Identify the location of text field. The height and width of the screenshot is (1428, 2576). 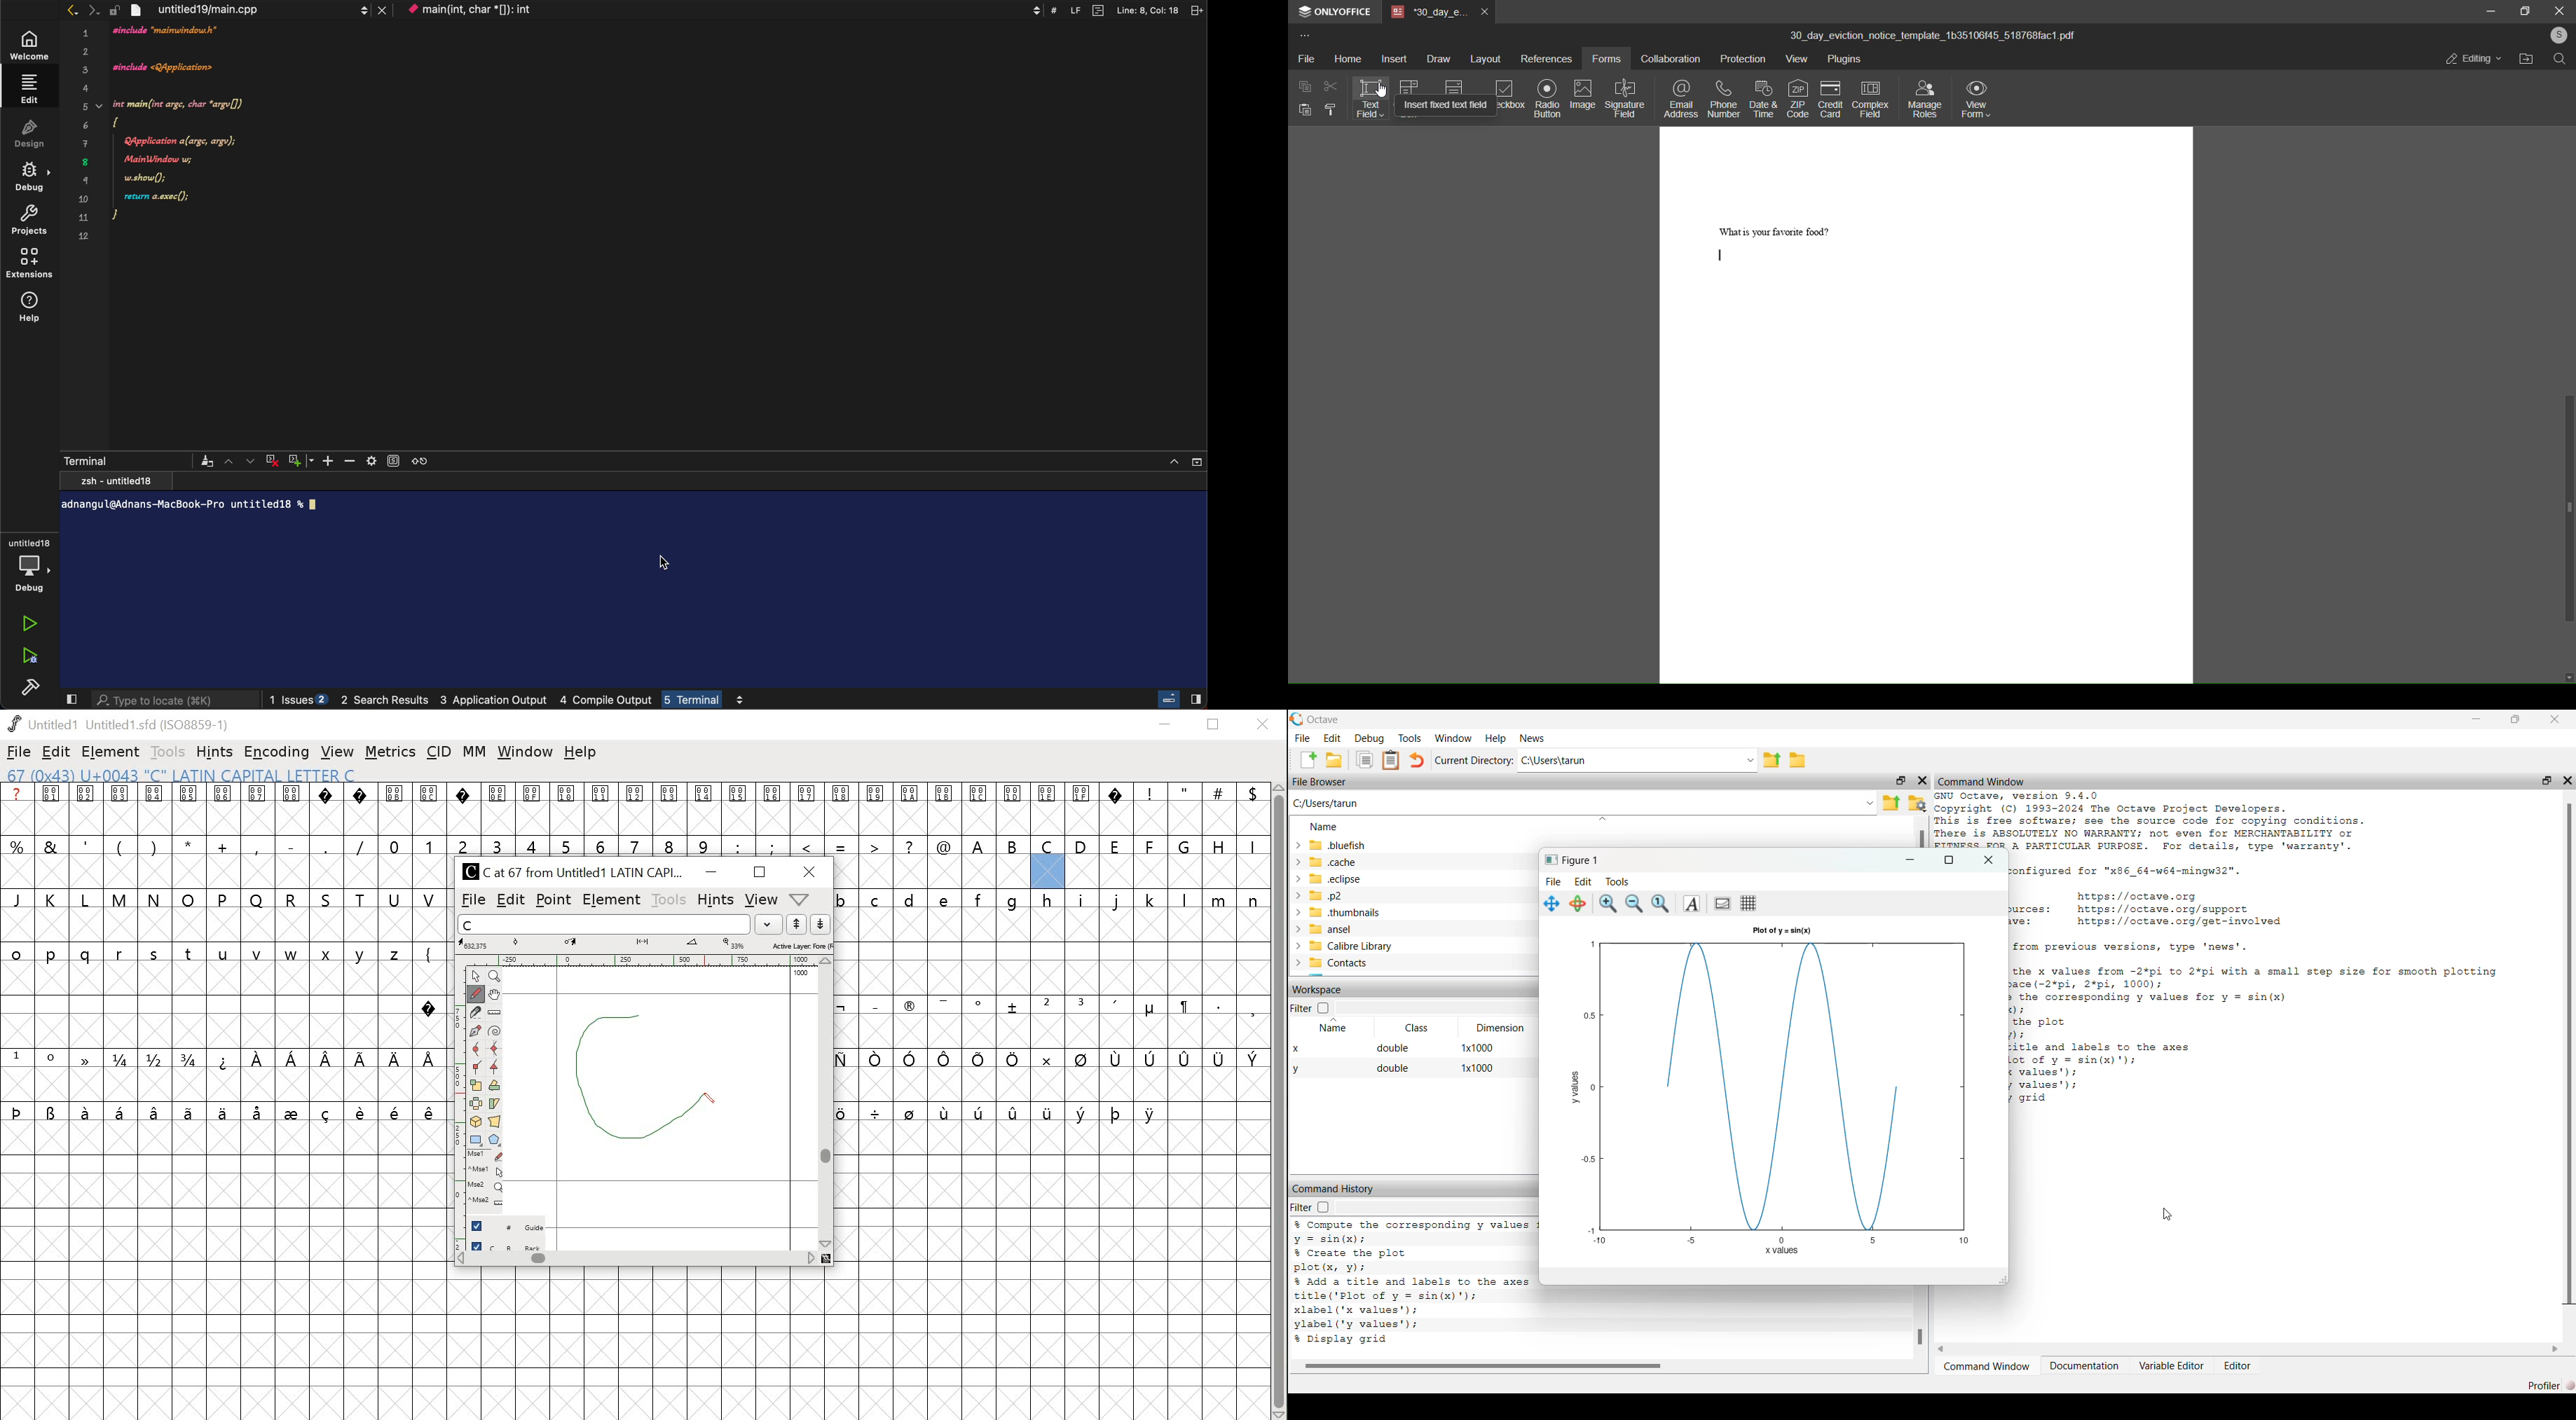
(1371, 100).